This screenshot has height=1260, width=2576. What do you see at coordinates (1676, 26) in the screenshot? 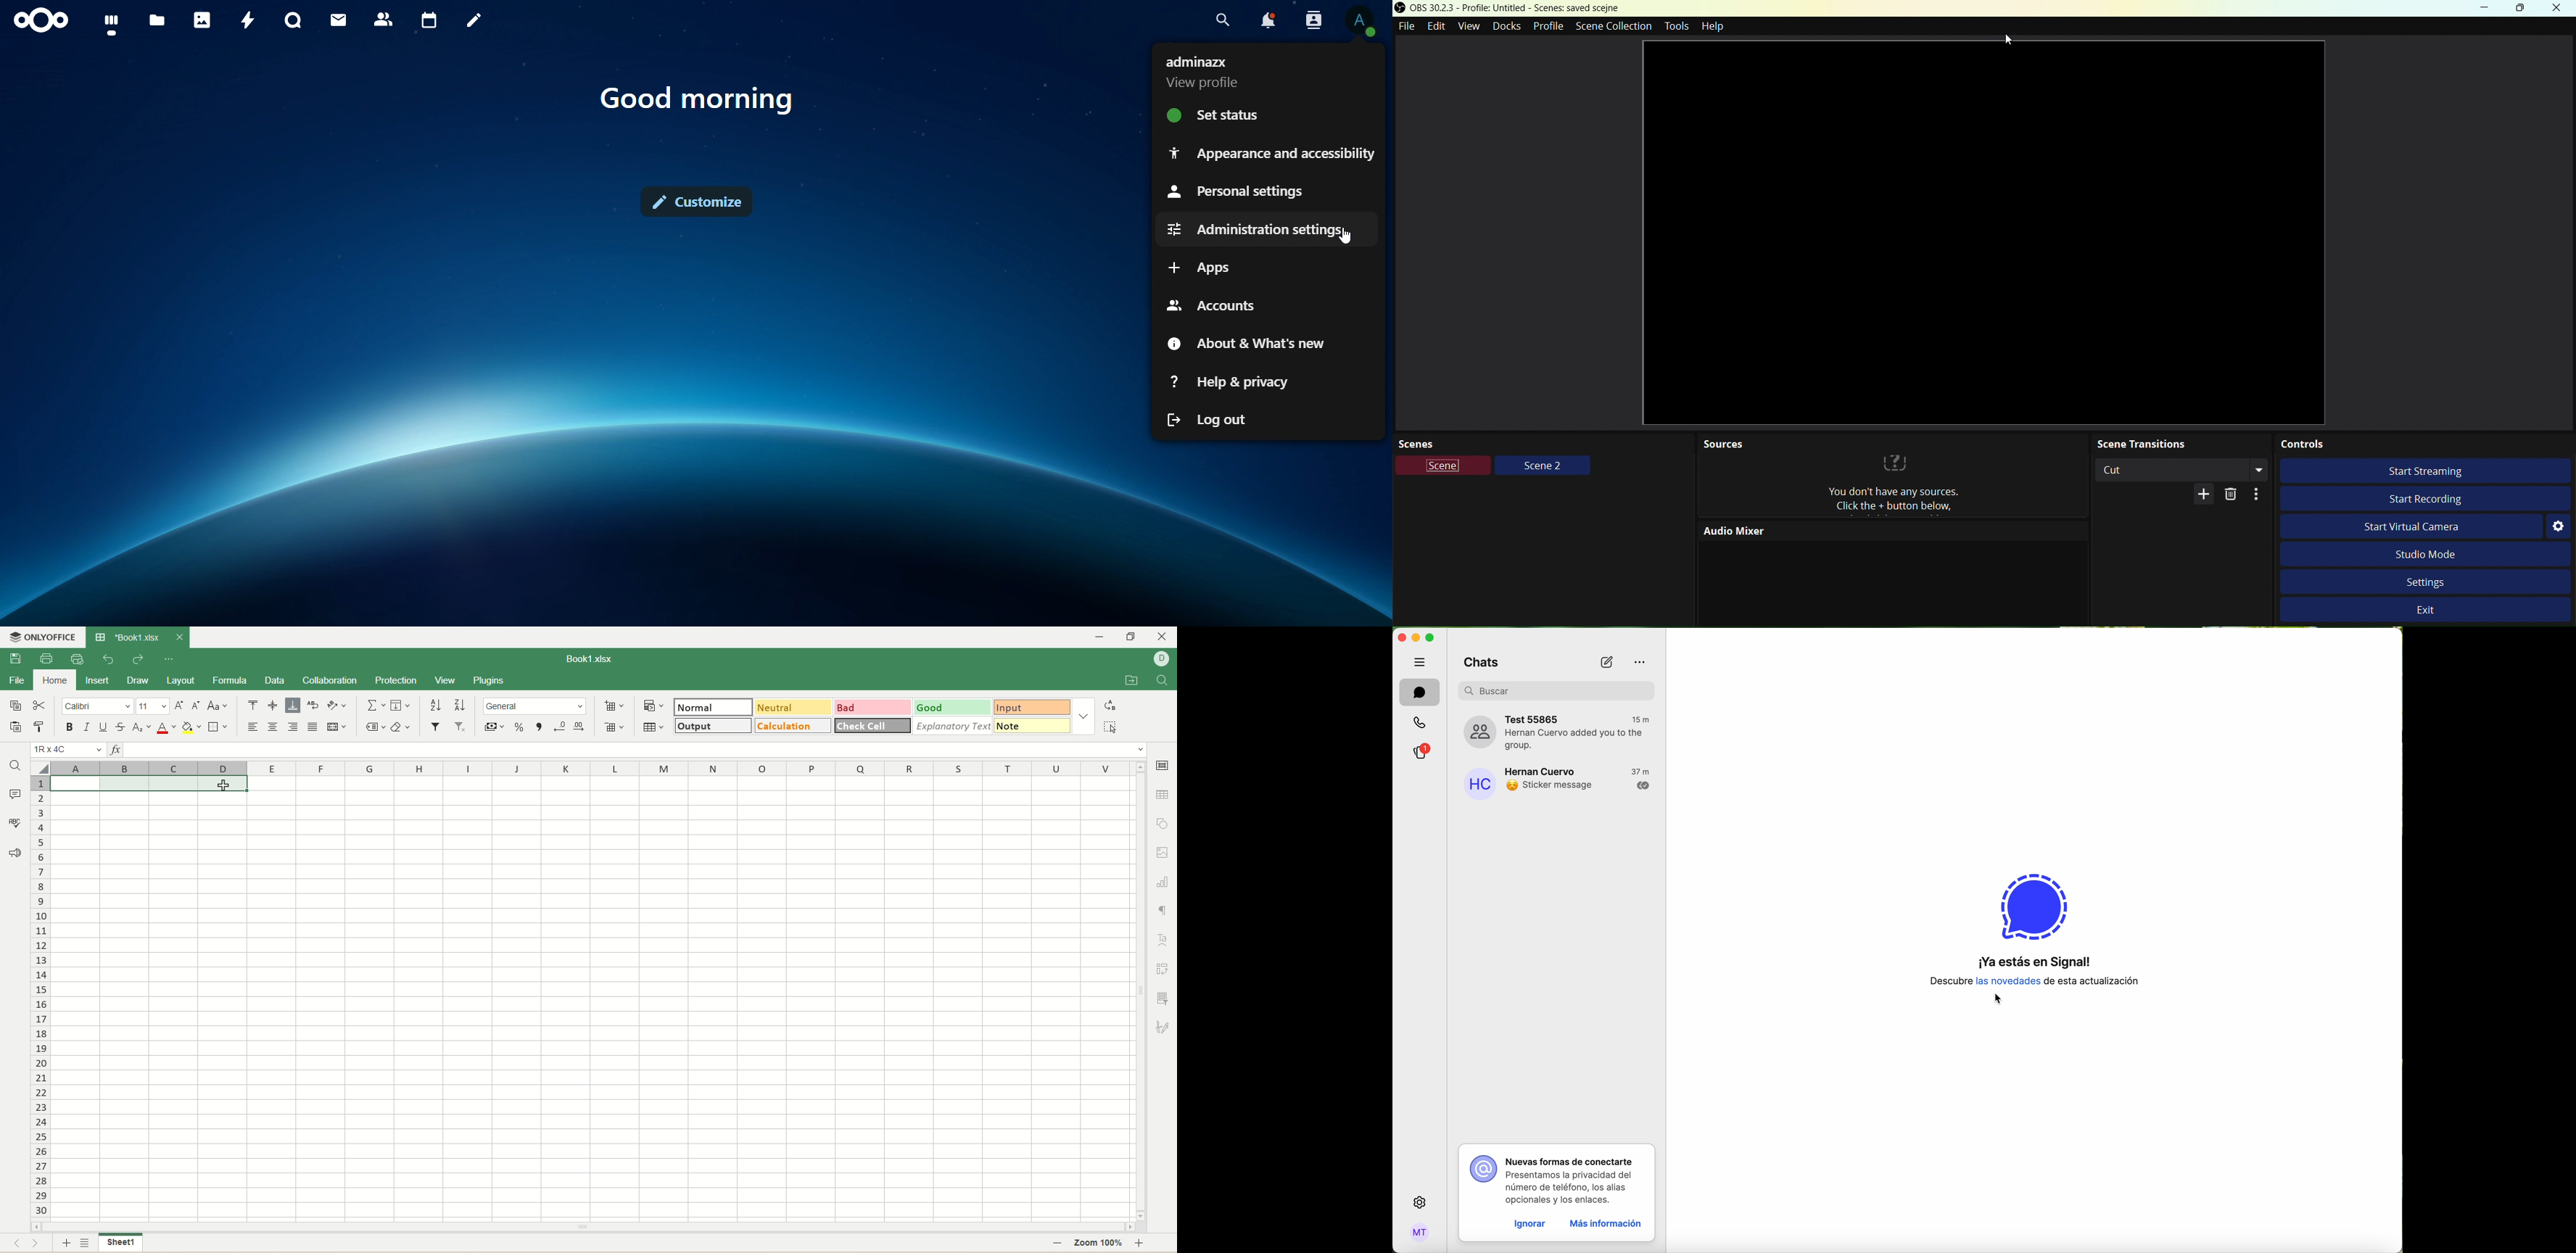
I see `Tools` at bounding box center [1676, 26].